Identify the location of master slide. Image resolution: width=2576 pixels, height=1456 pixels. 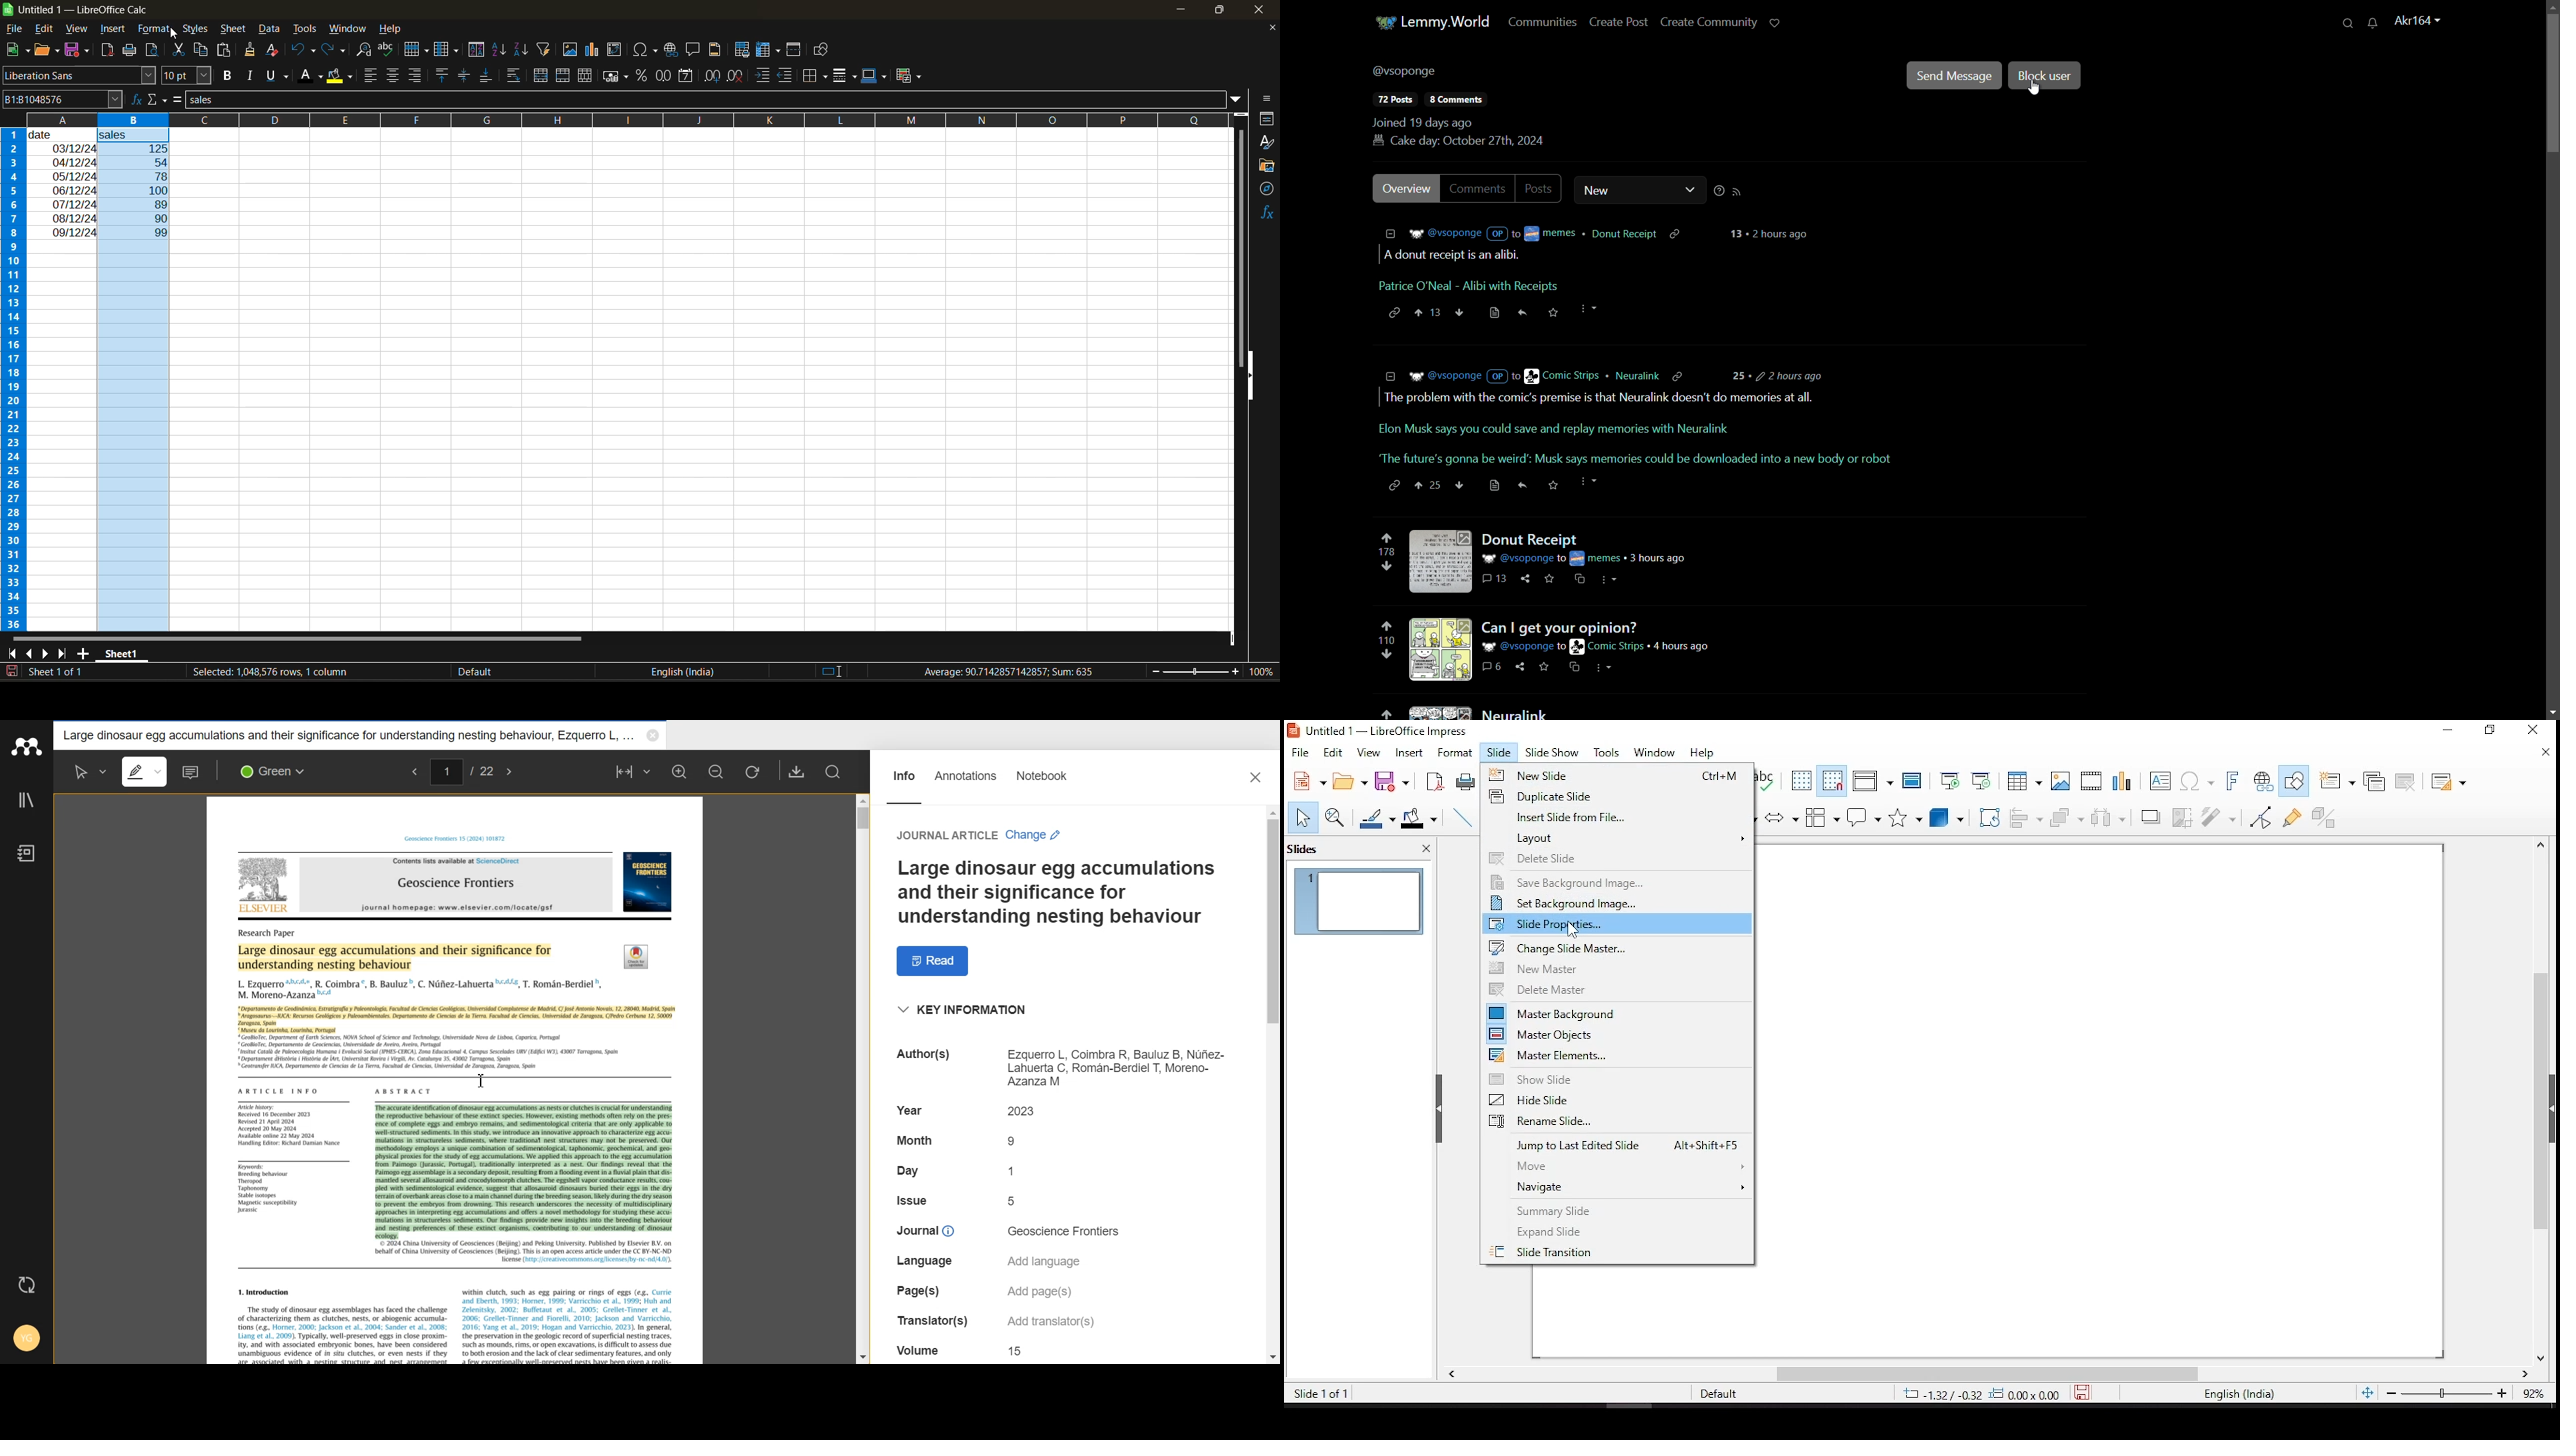
(1915, 780).